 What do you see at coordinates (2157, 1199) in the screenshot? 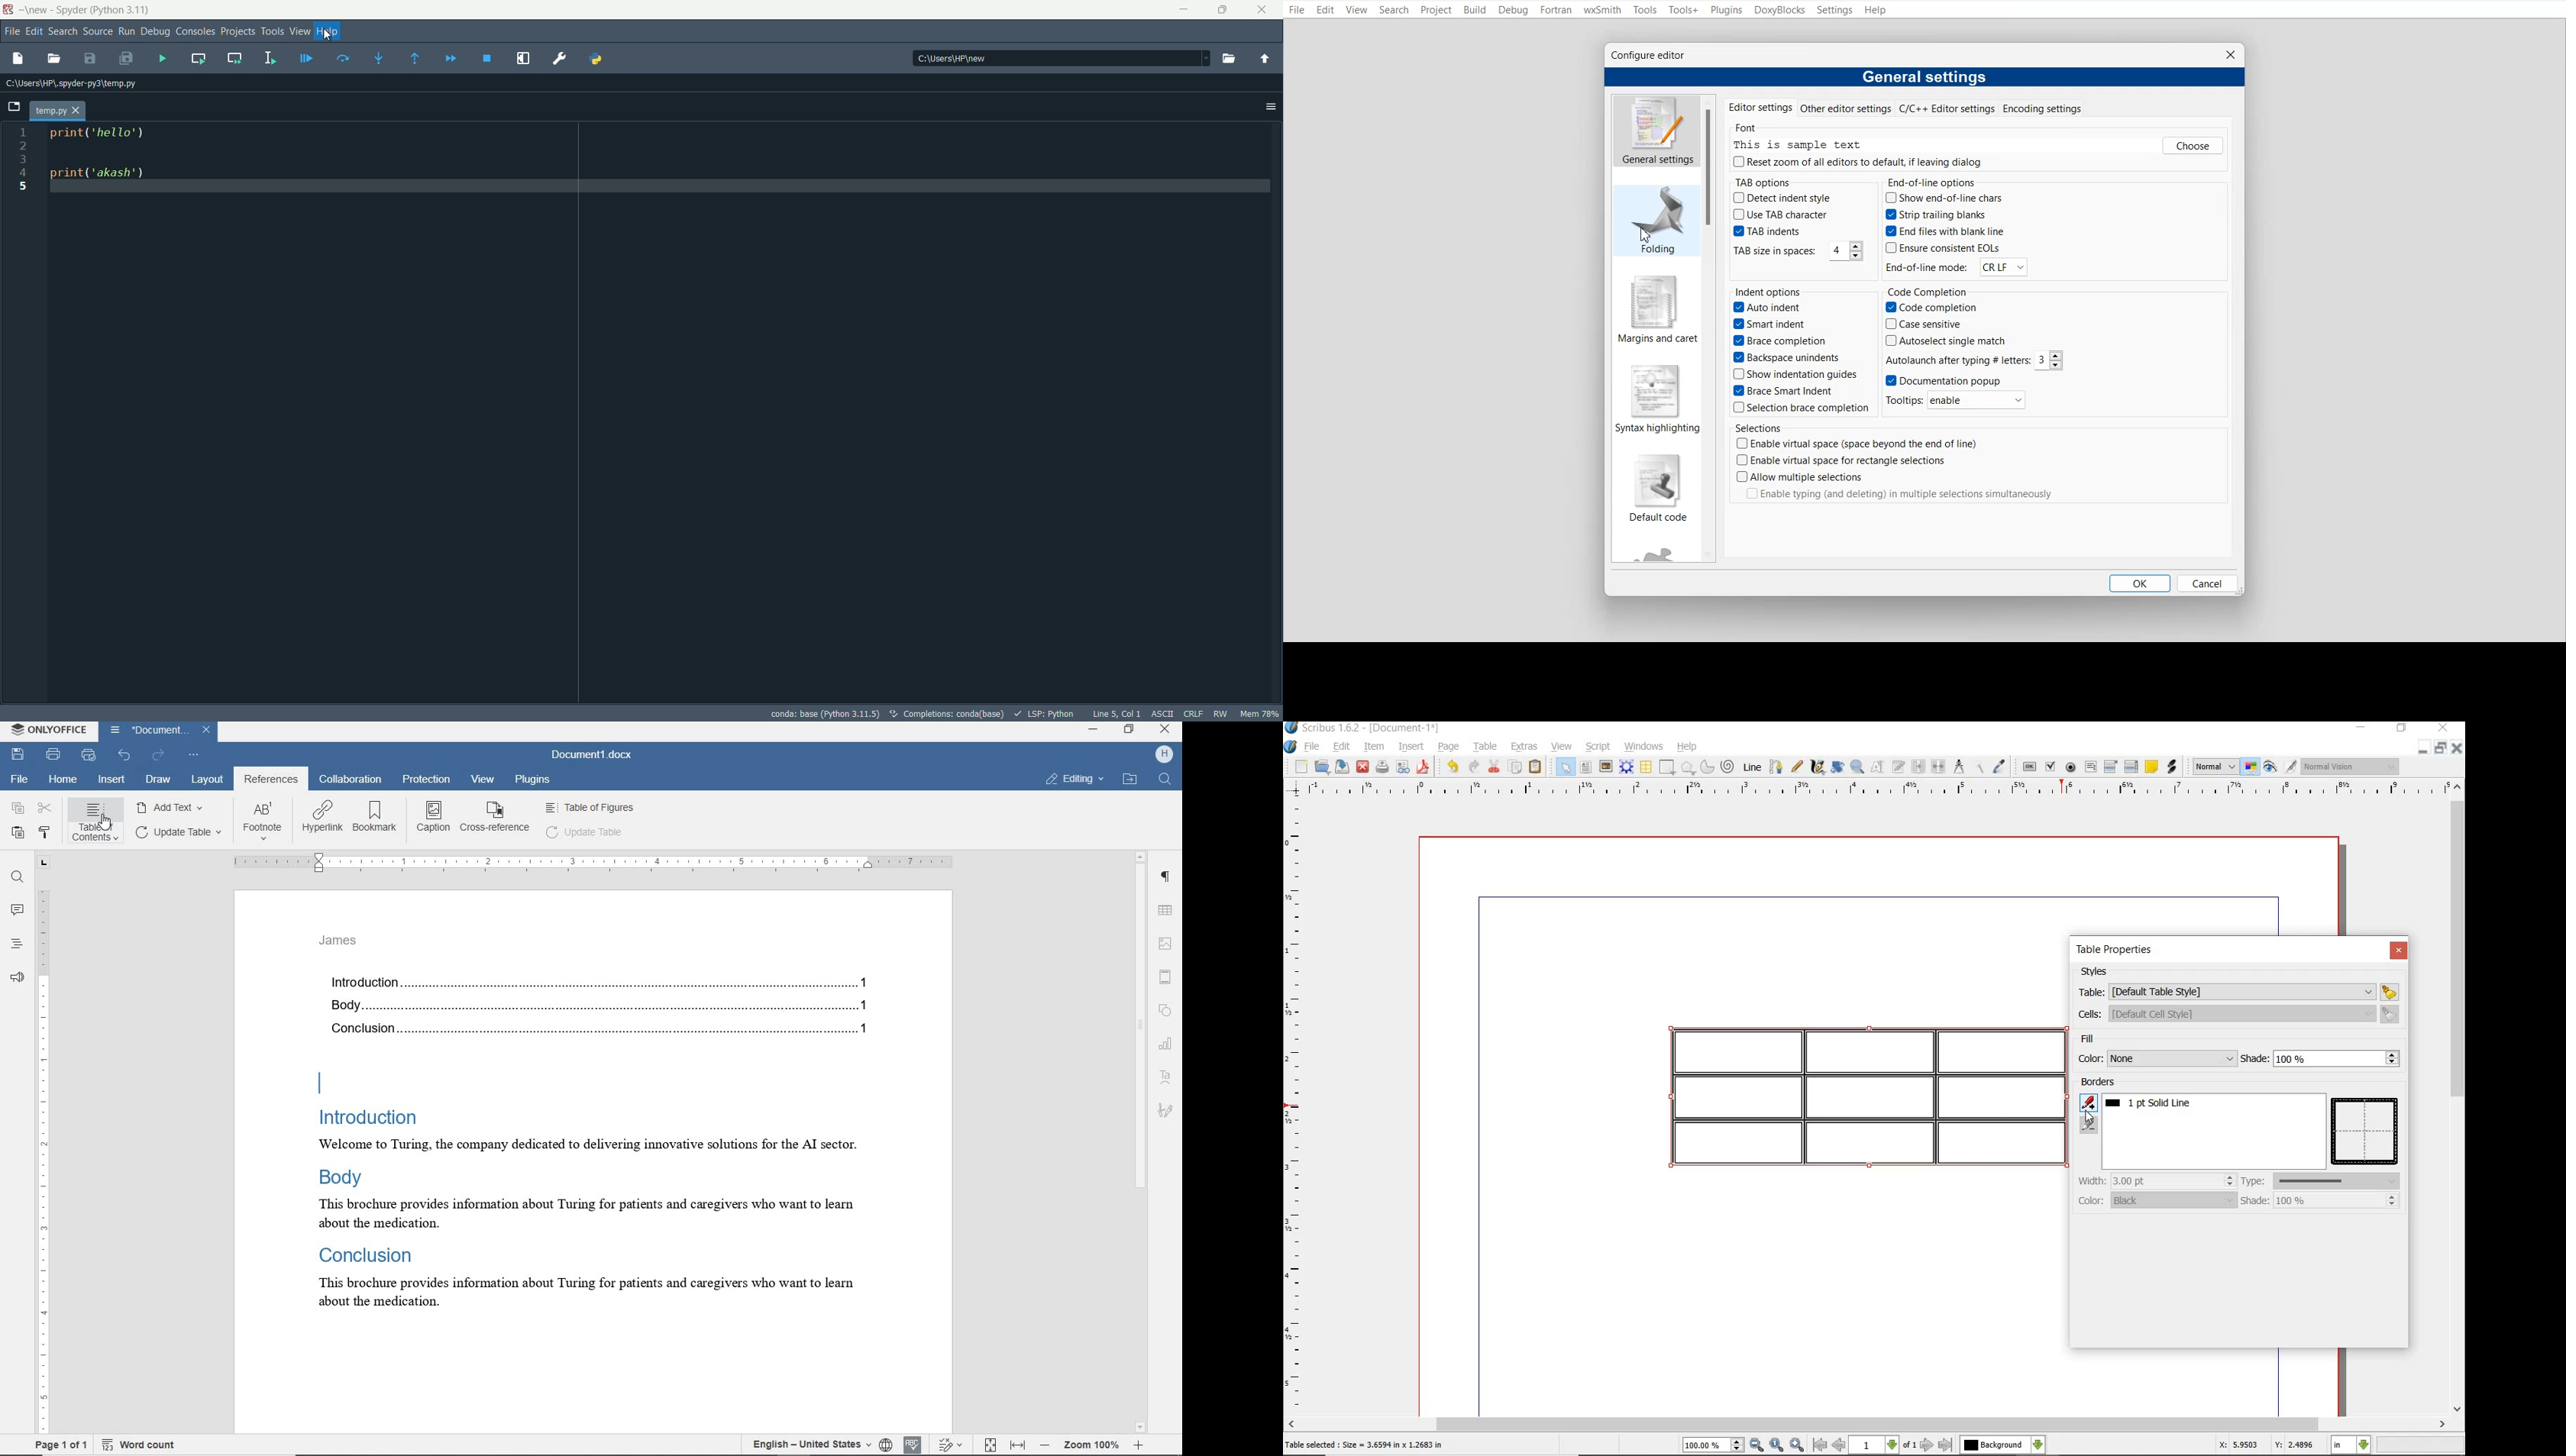
I see `color` at bounding box center [2157, 1199].